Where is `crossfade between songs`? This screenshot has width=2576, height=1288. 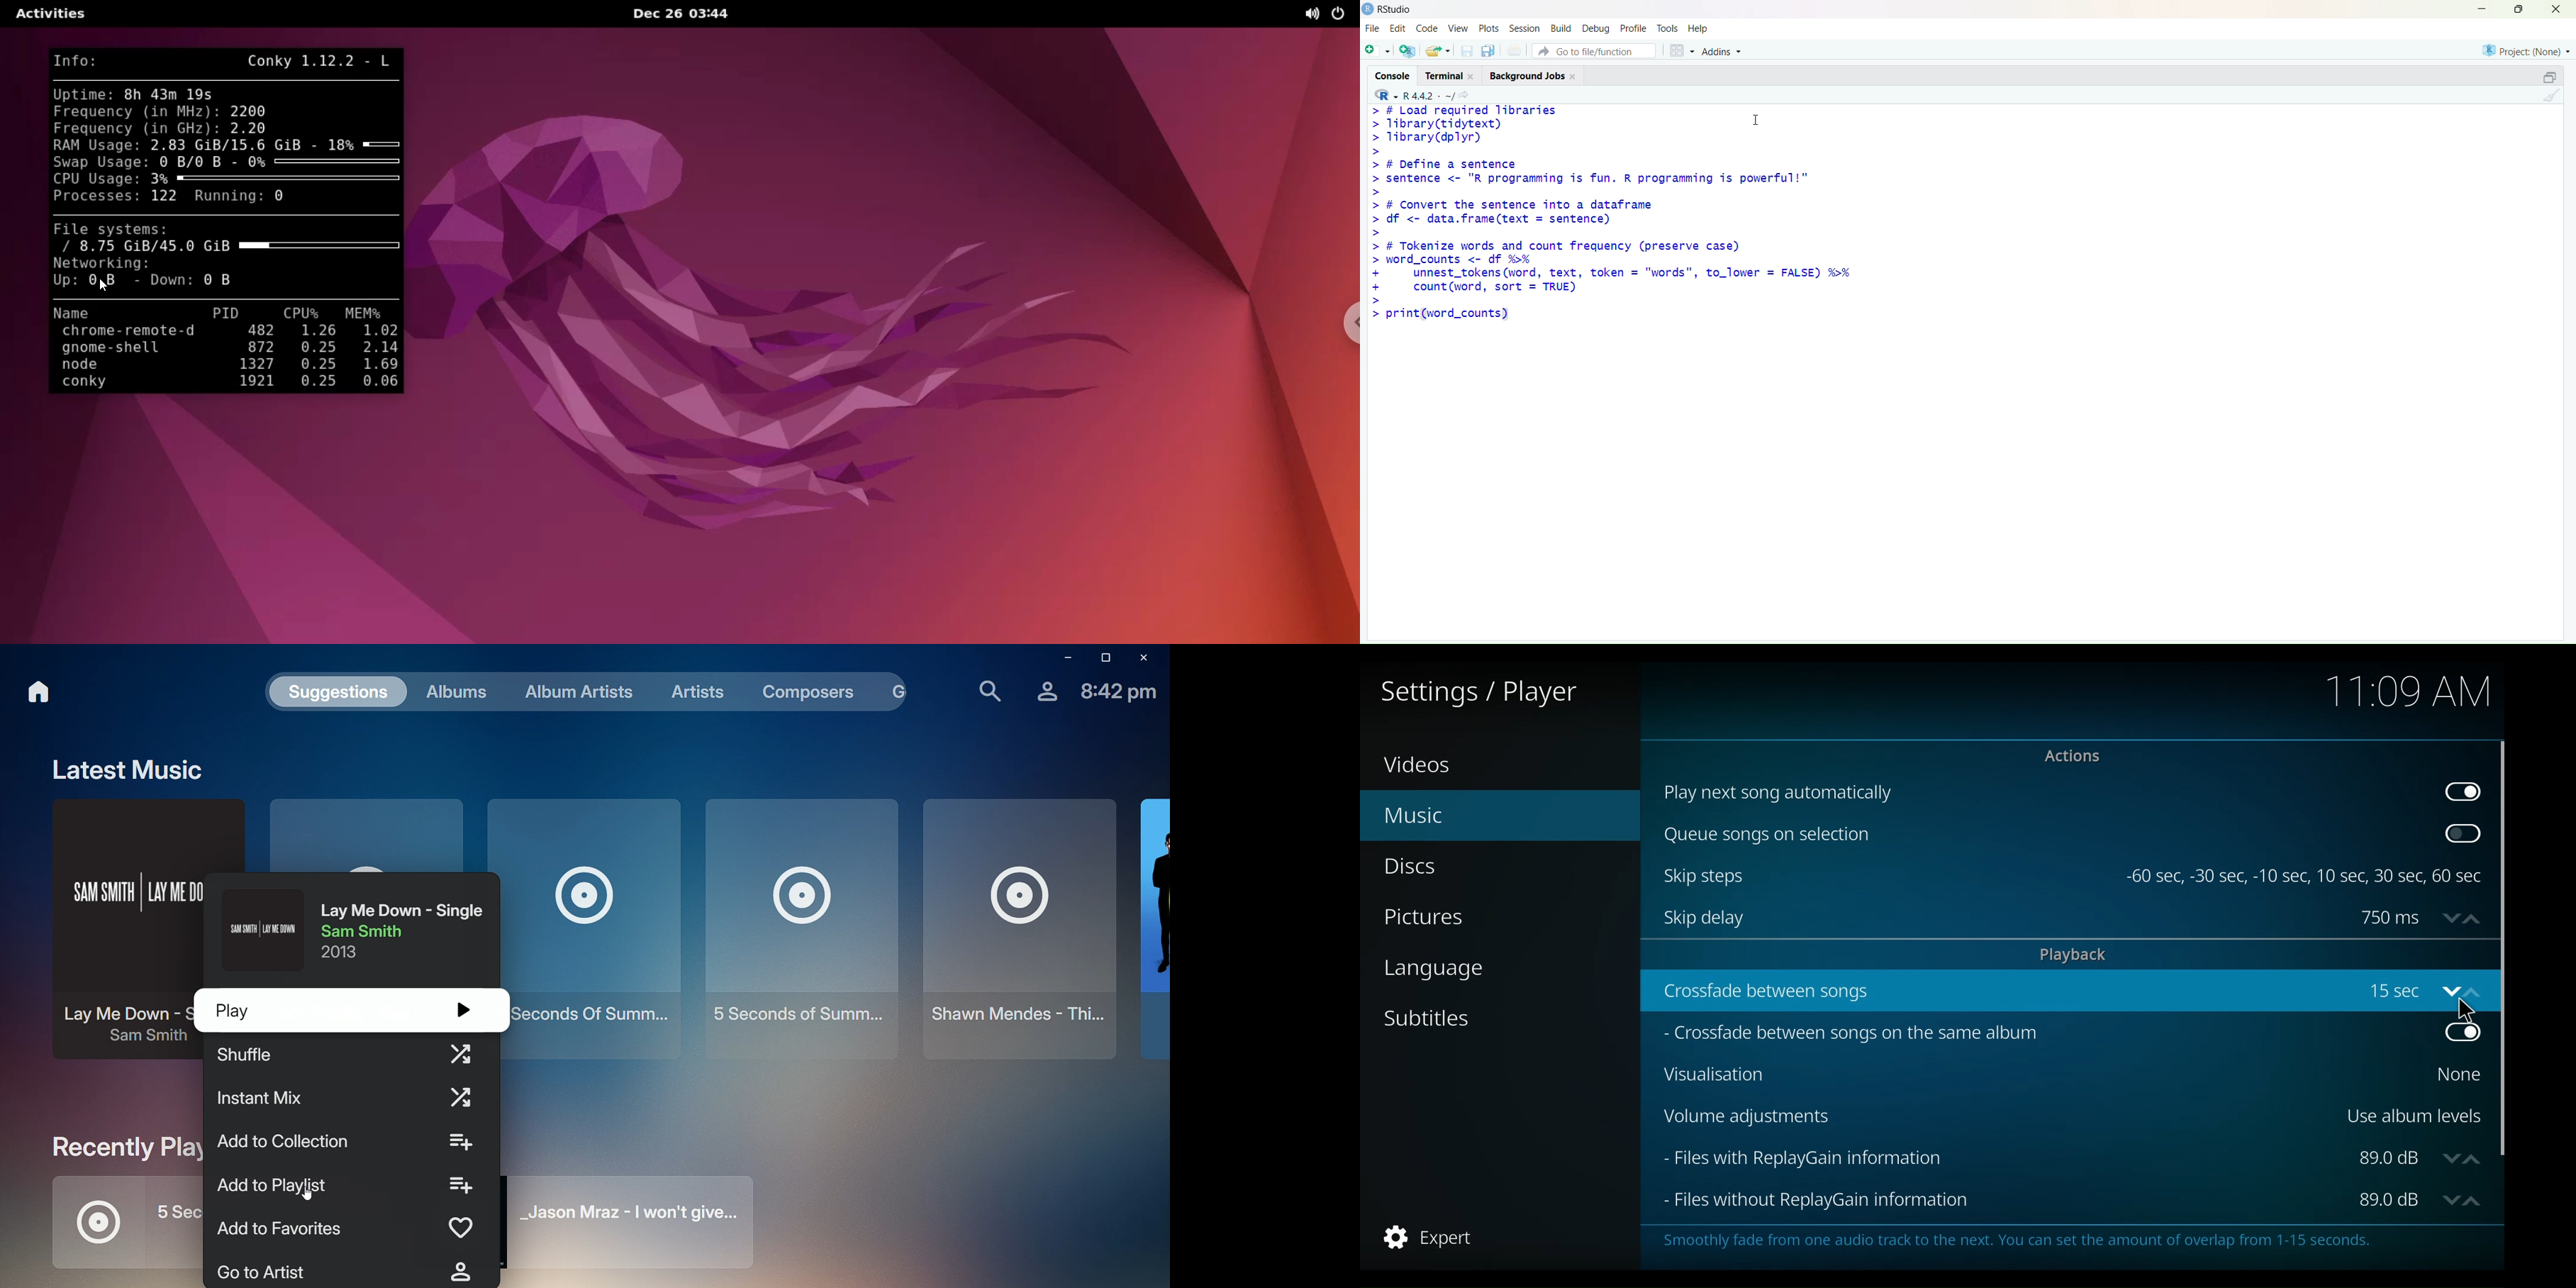 crossfade between songs is located at coordinates (2001, 990).